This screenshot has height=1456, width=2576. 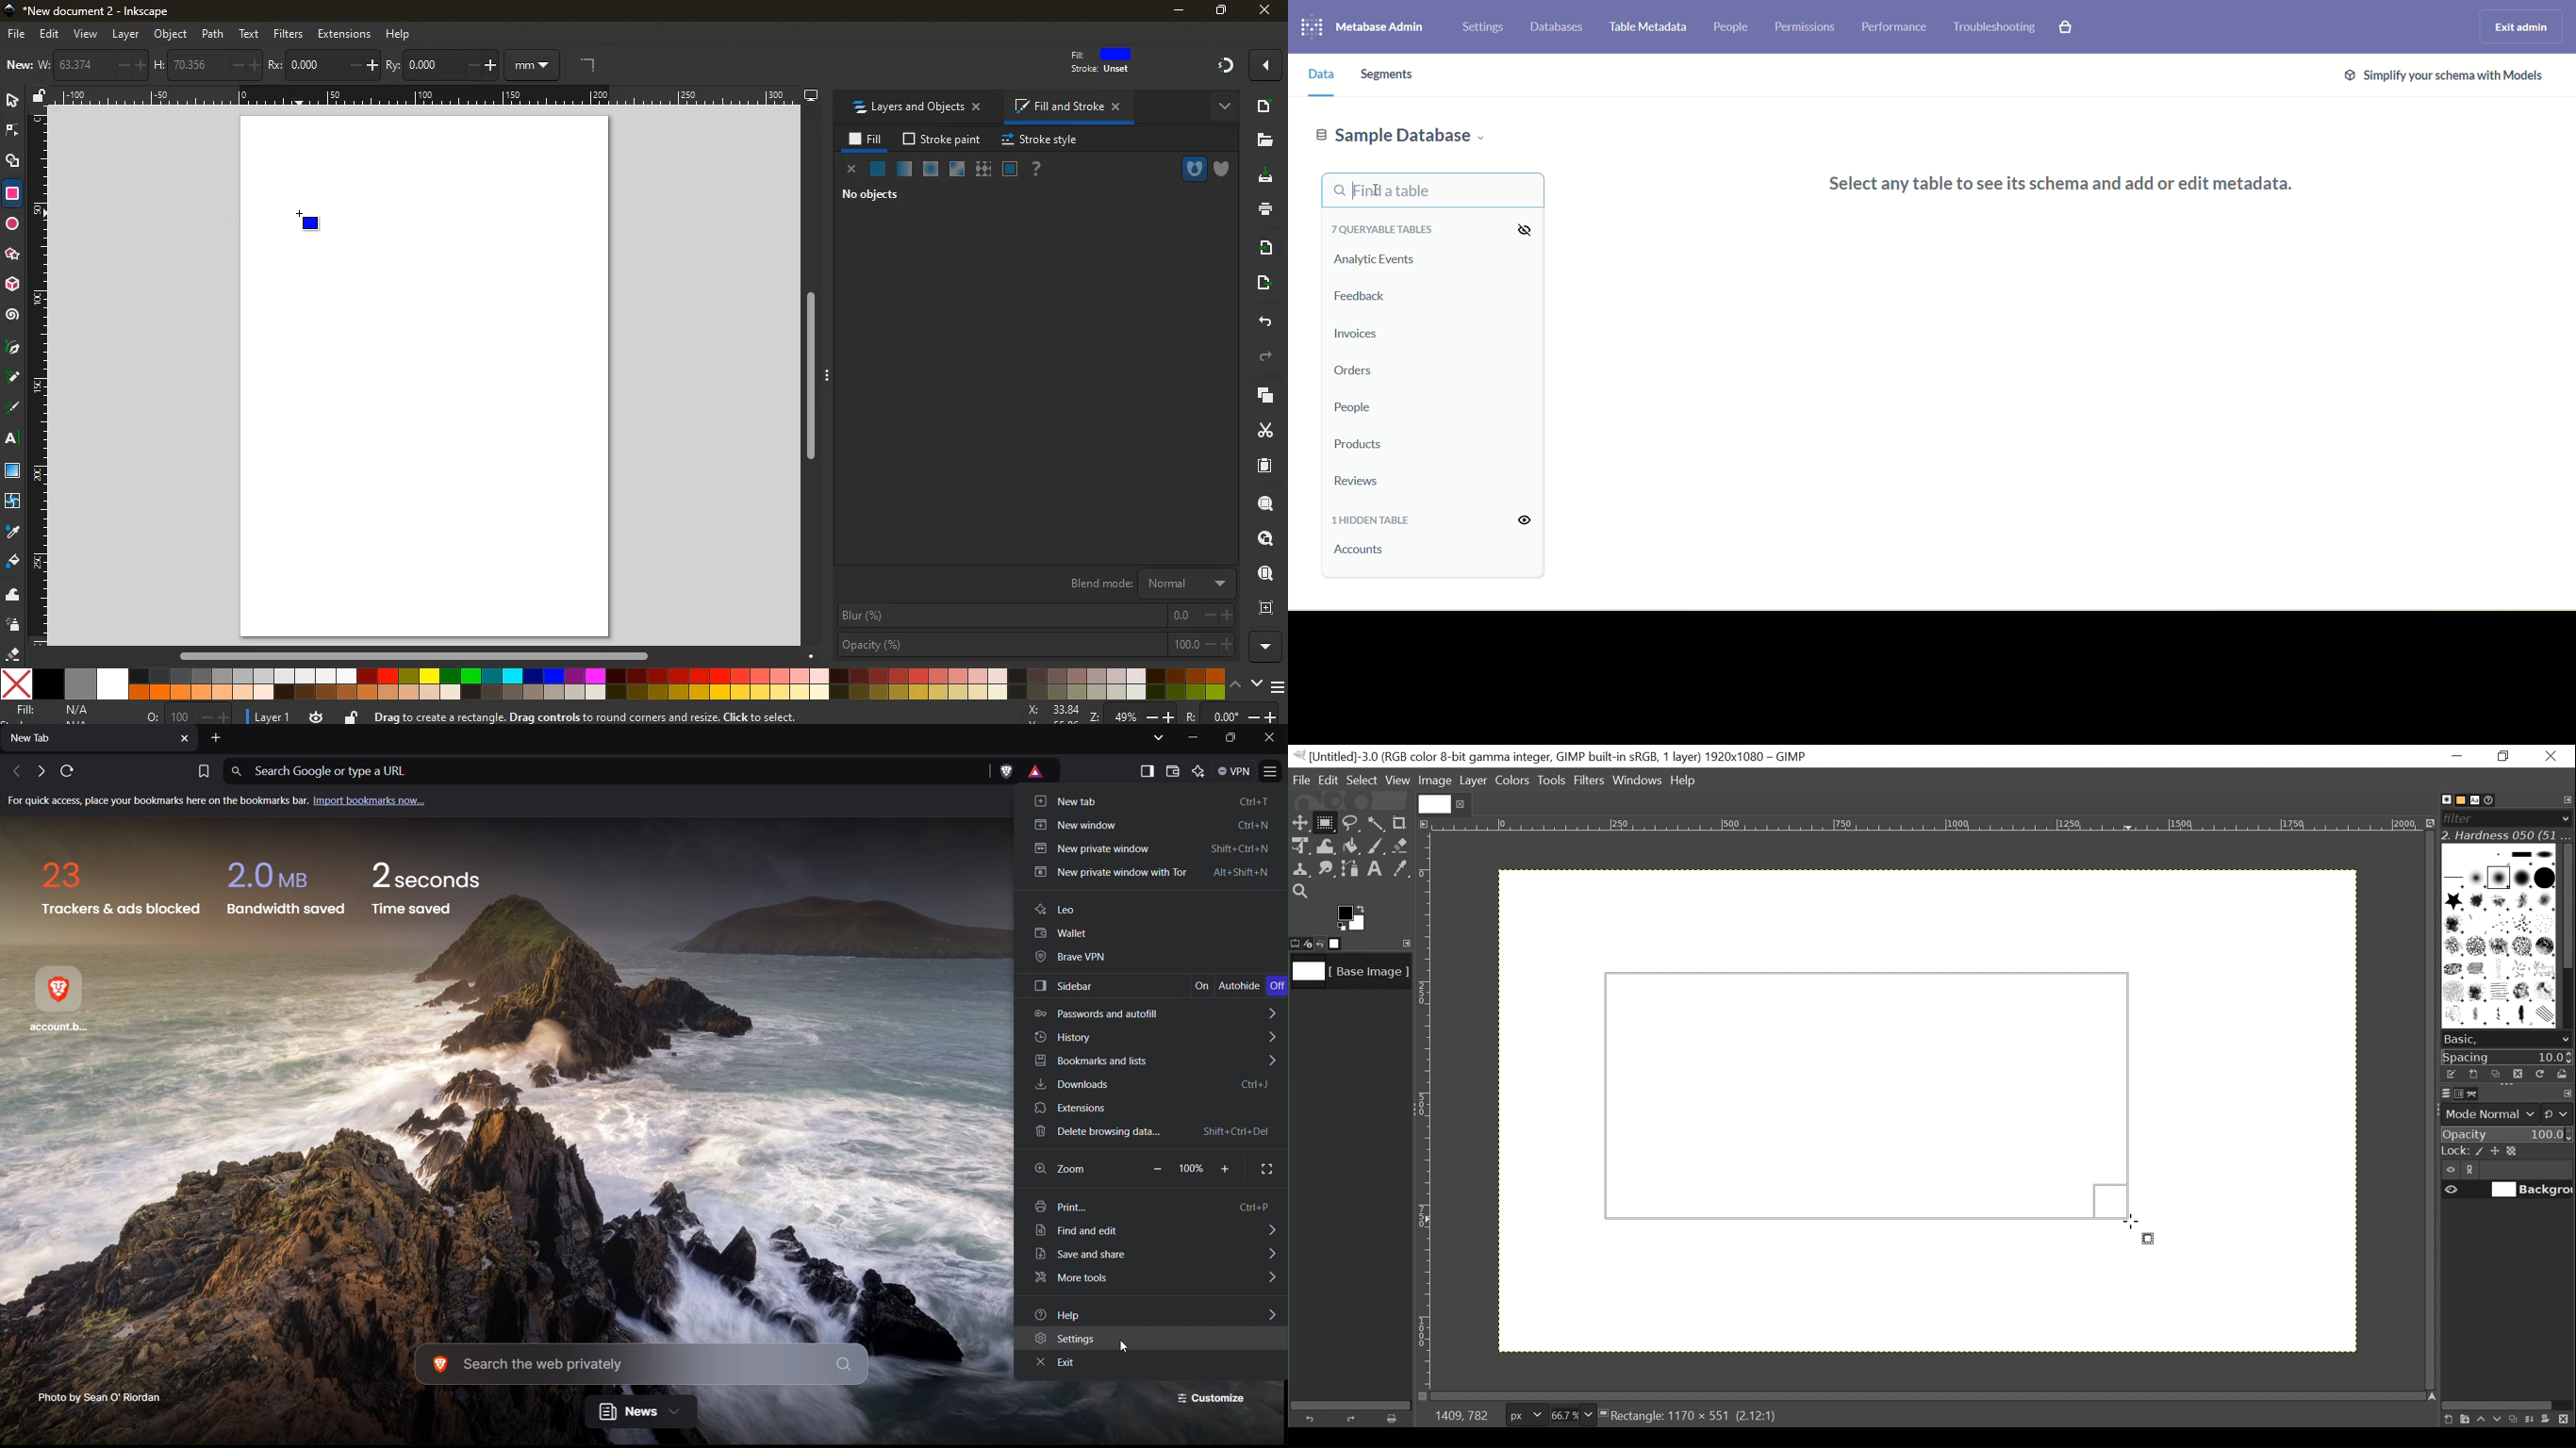 I want to click on maximize, so click(x=1219, y=9).